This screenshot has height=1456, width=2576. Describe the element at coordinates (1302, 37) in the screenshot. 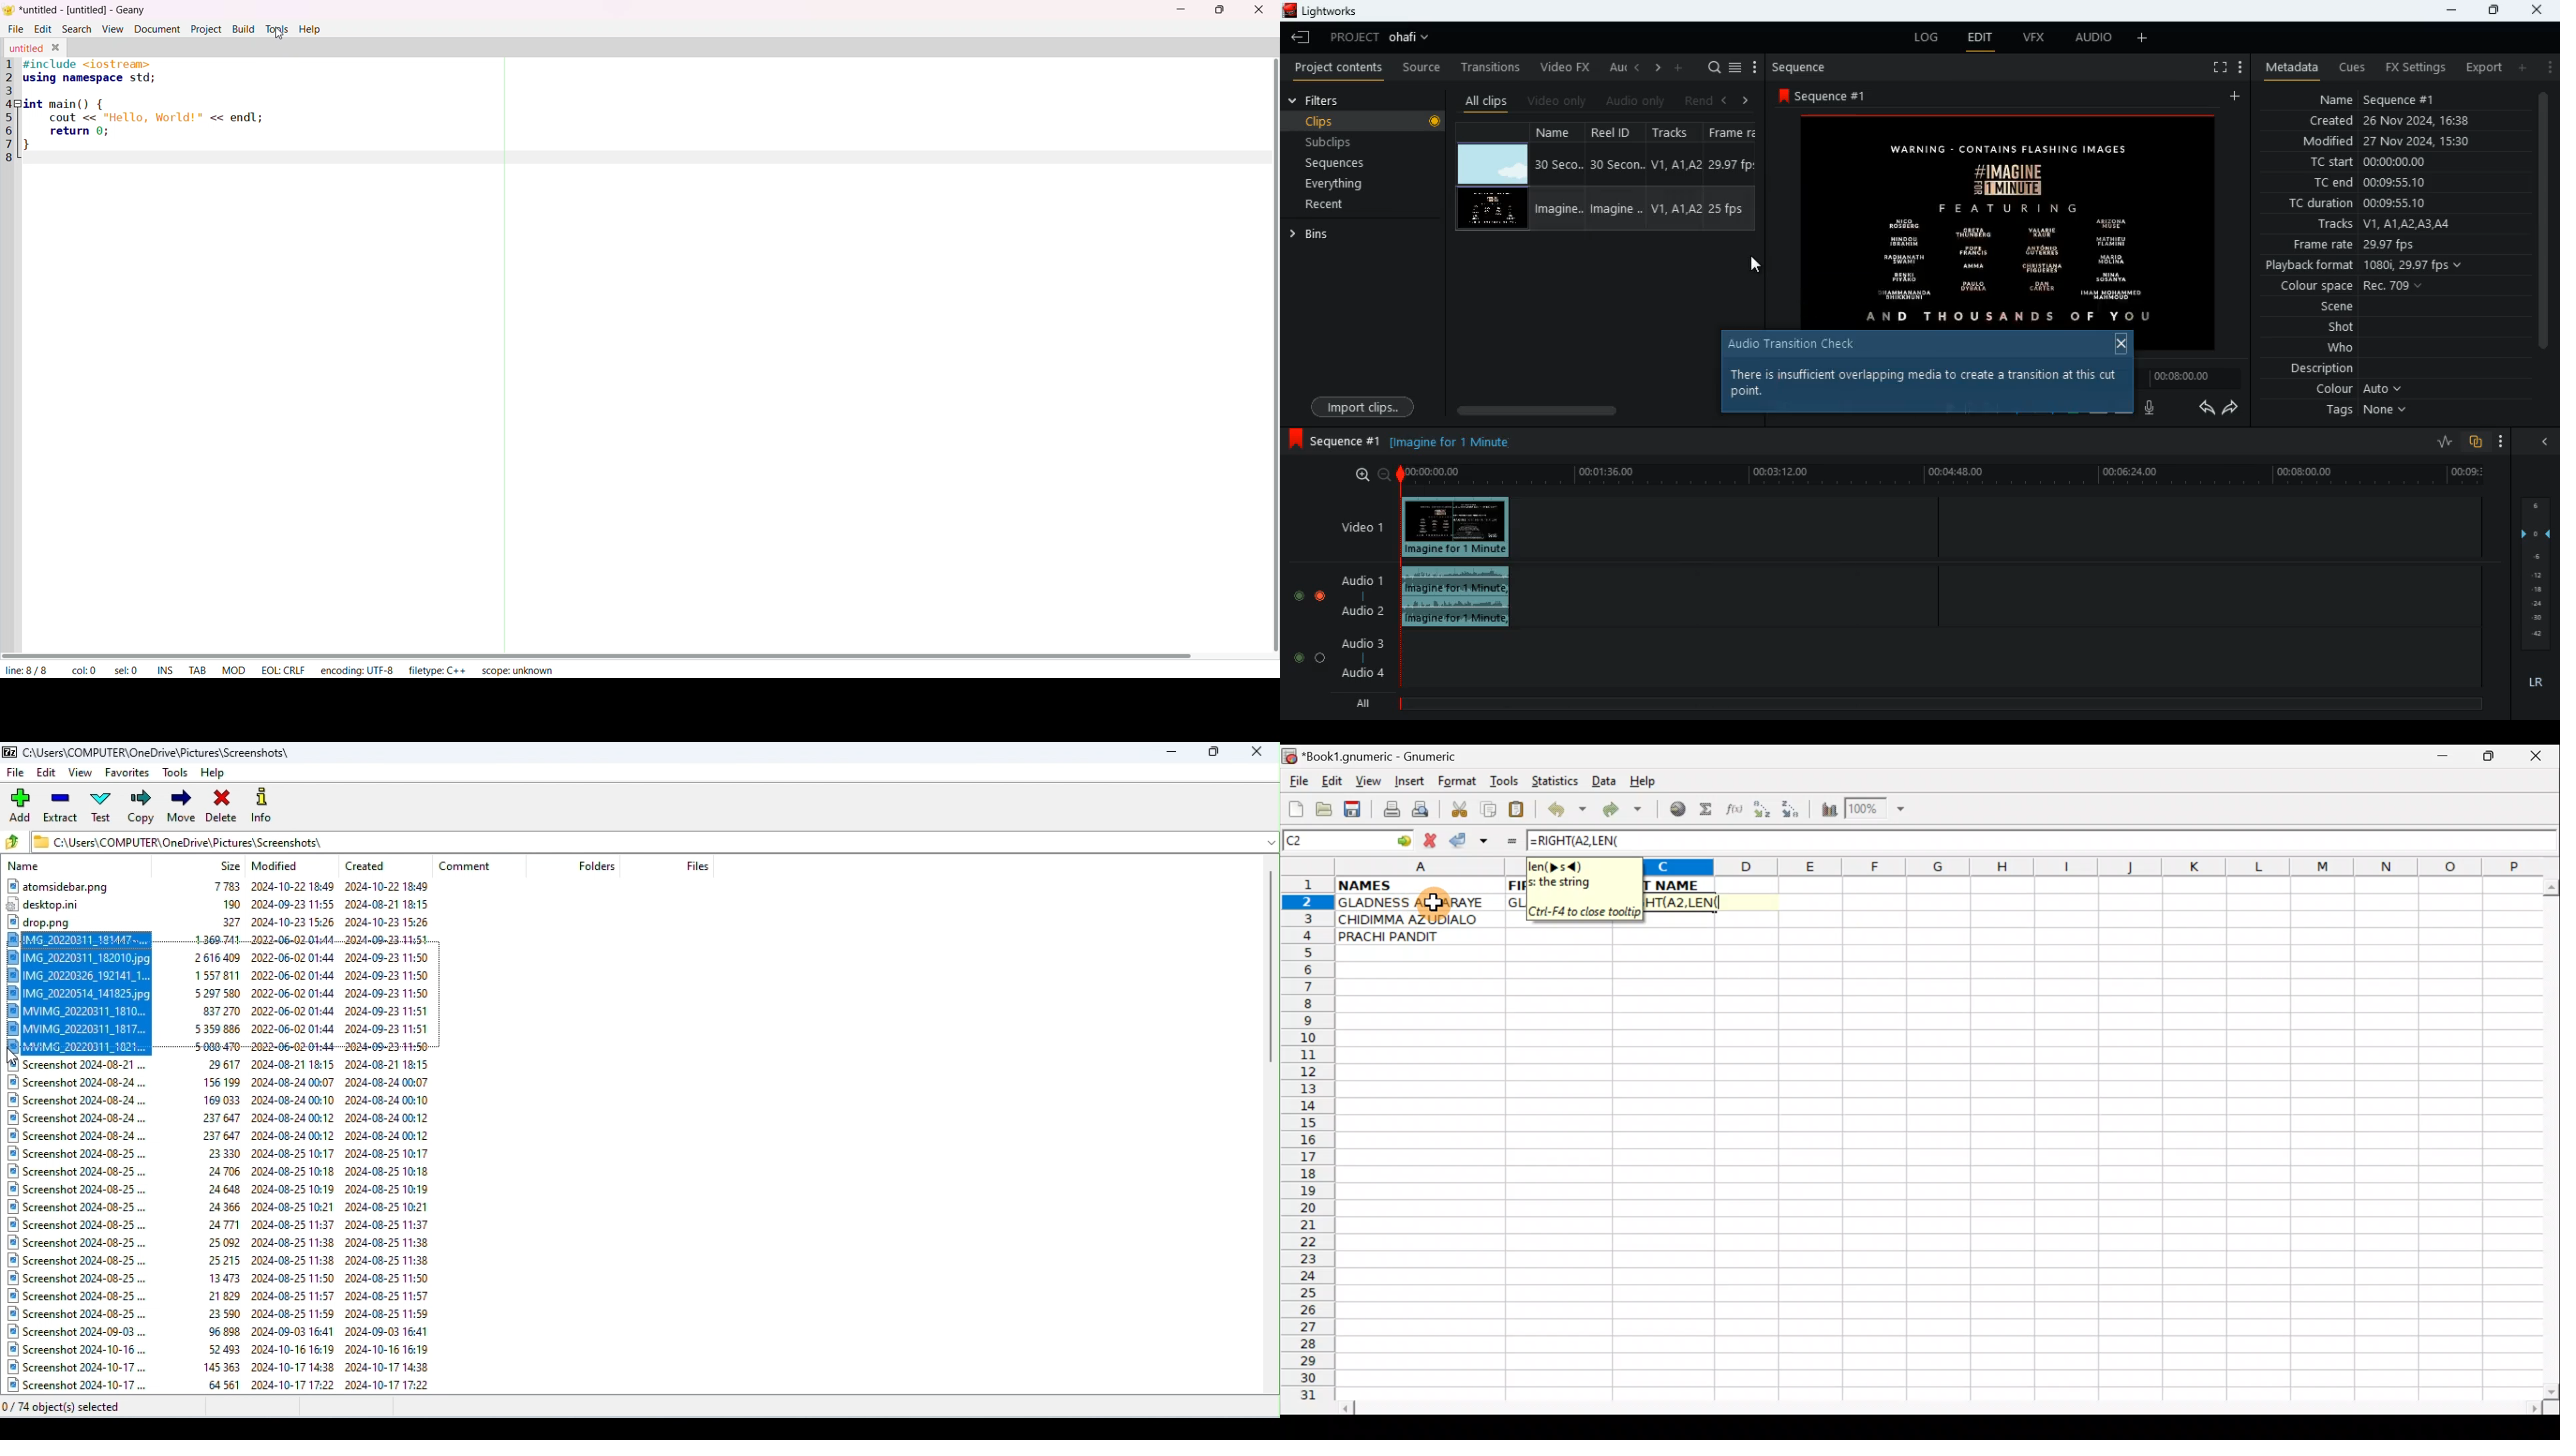

I see `leave` at that location.